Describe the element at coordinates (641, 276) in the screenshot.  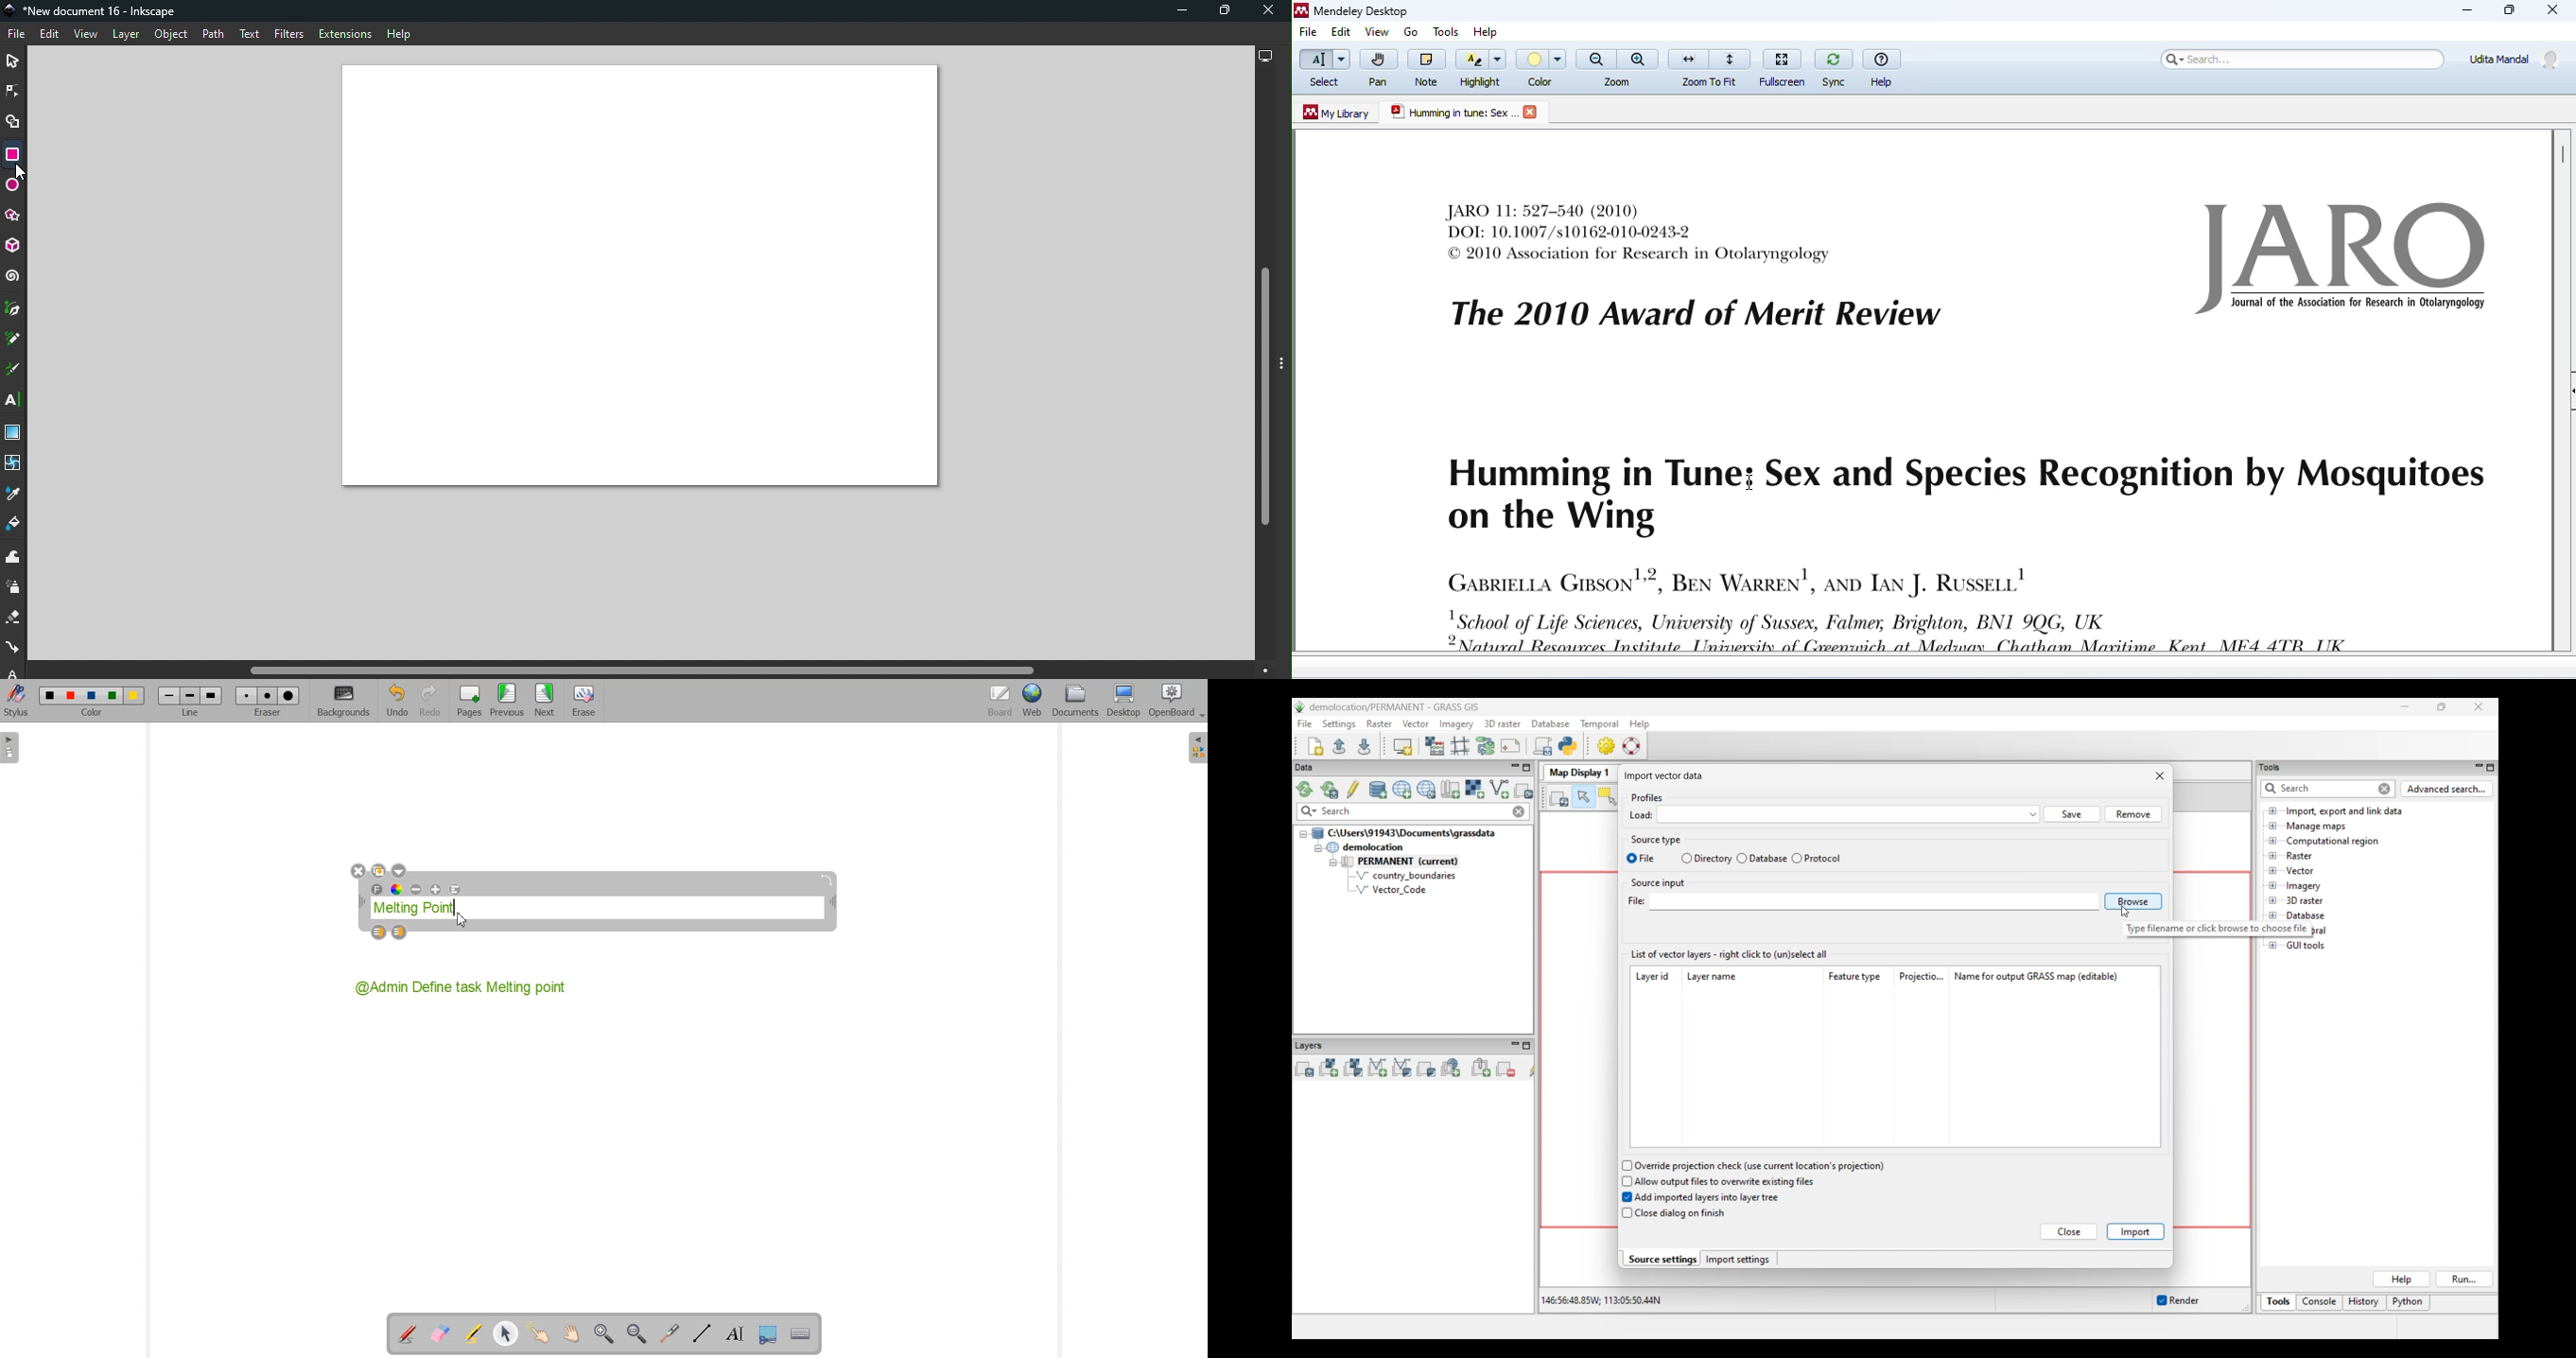
I see `Canvas` at that location.